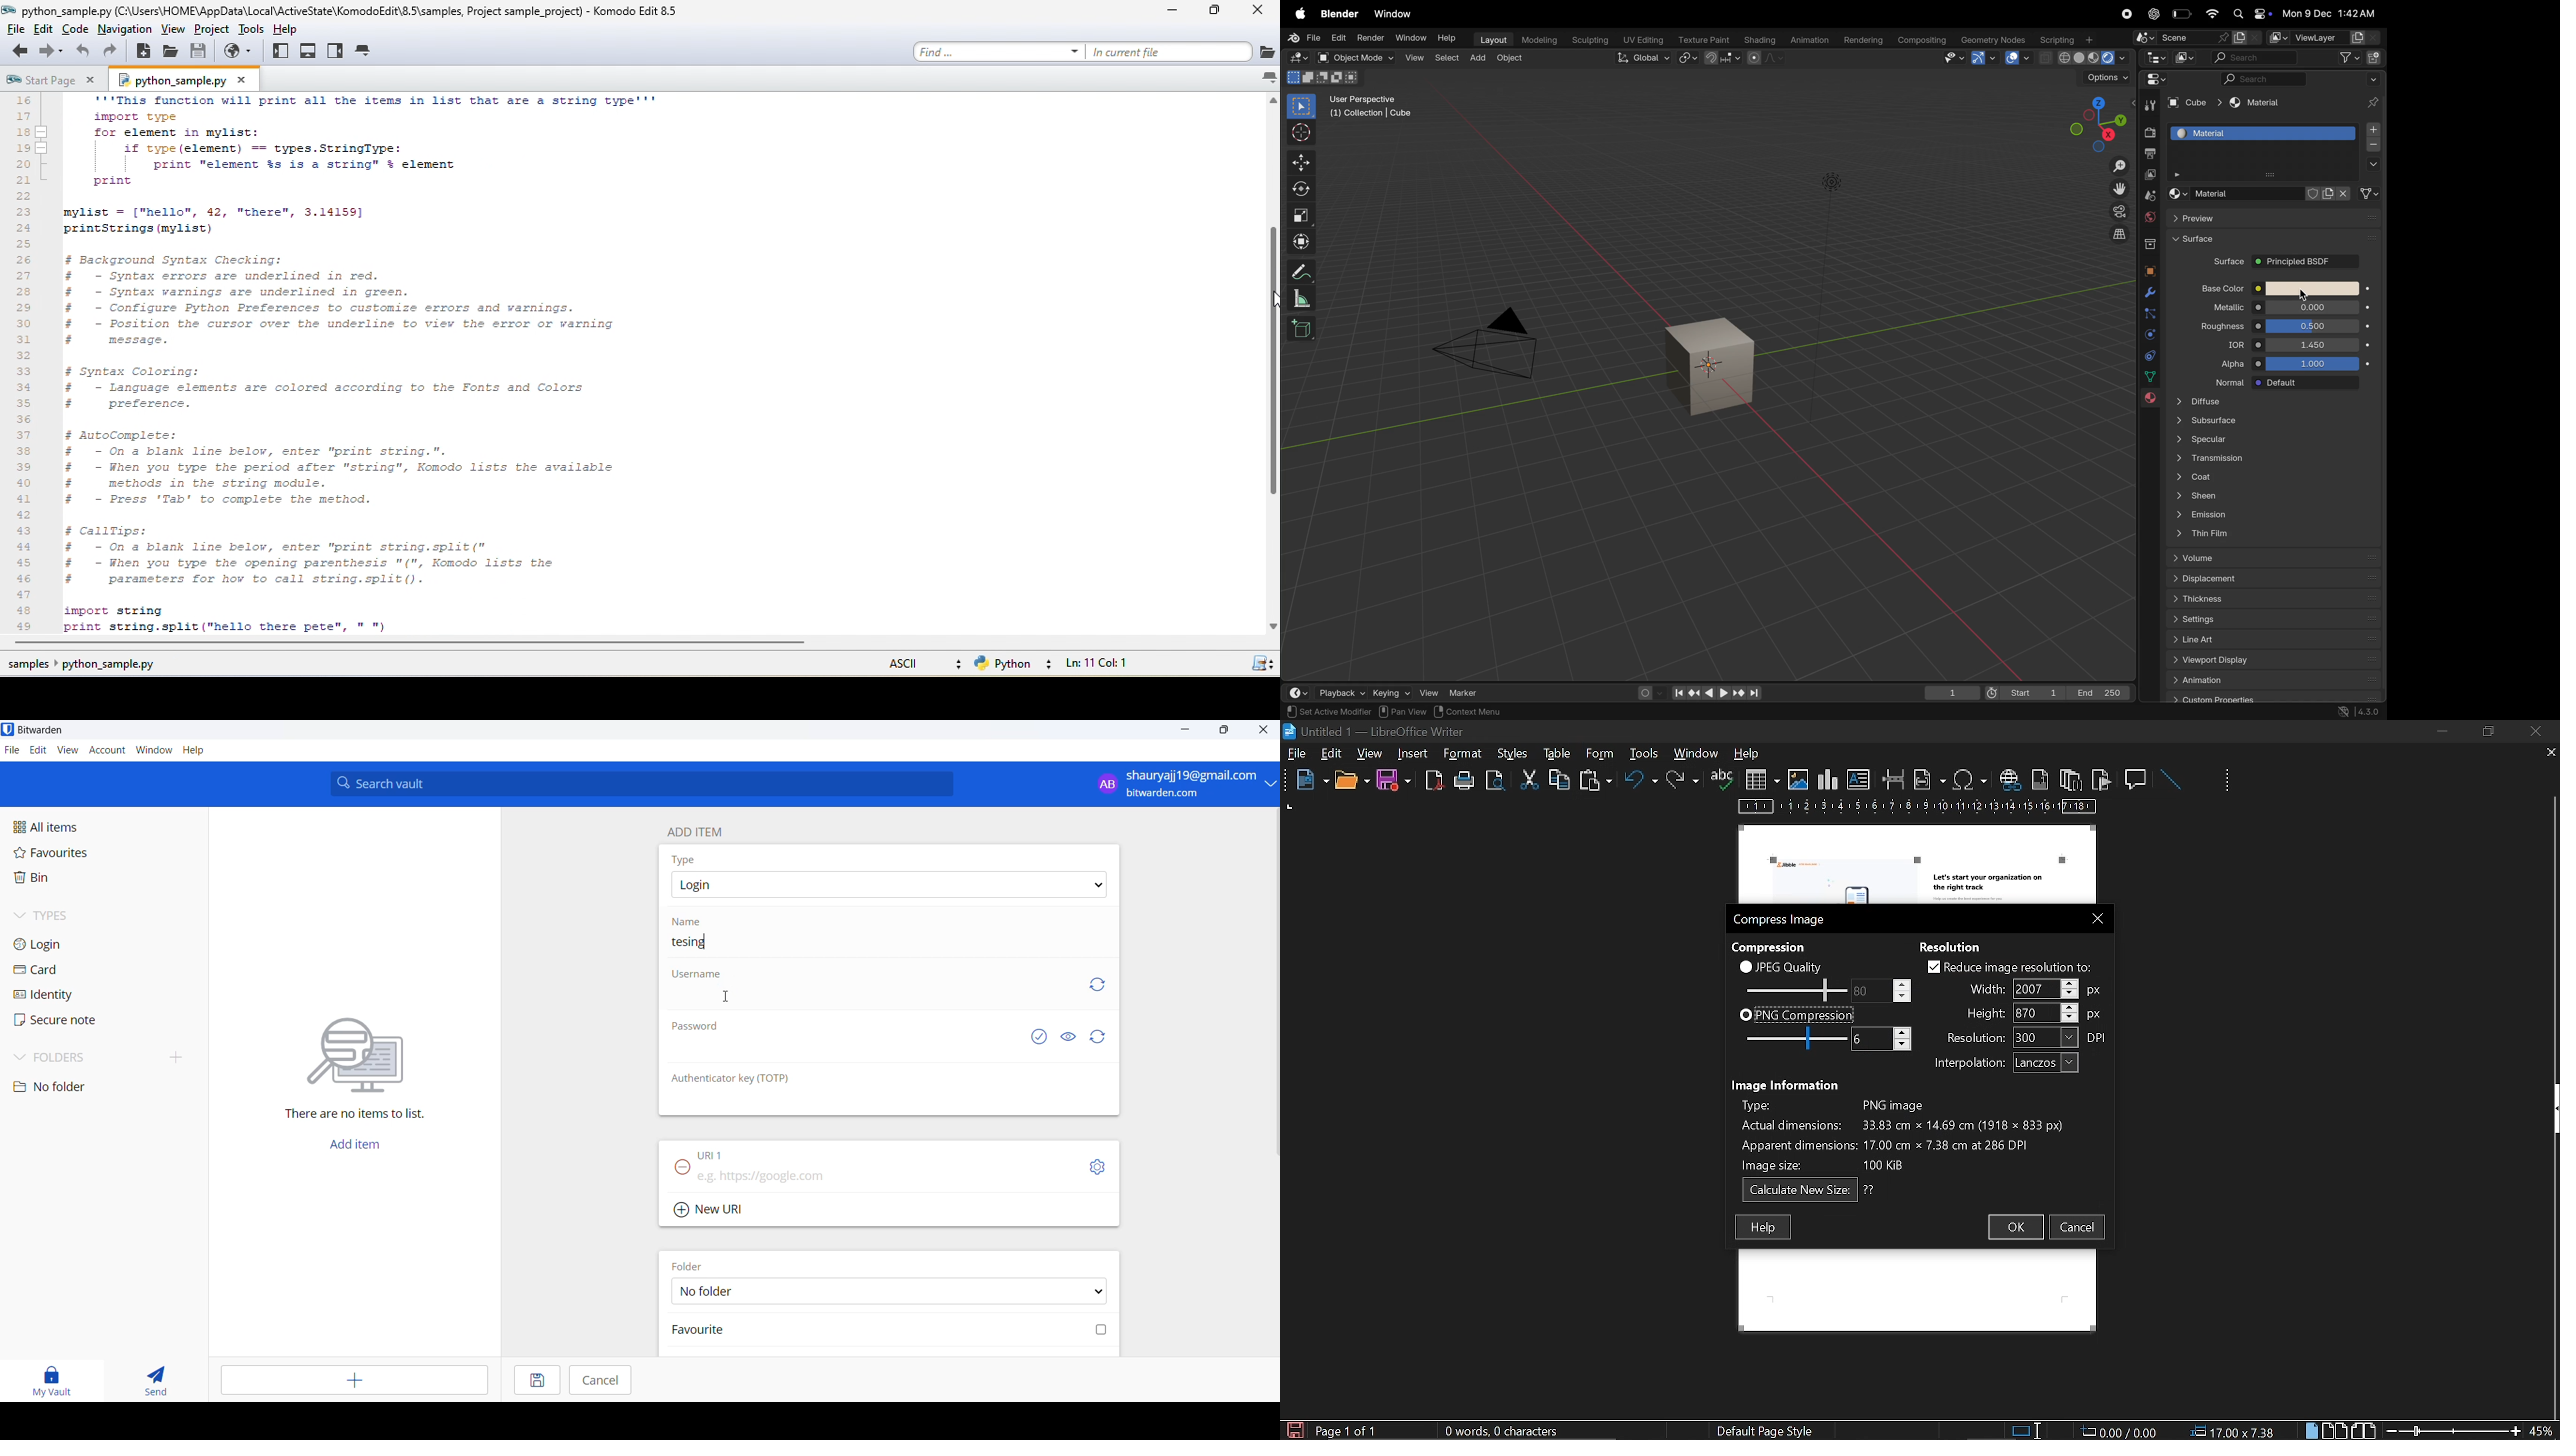 Image resolution: width=2576 pixels, height=1456 pixels. What do you see at coordinates (1782, 920) in the screenshot?
I see `compress image` at bounding box center [1782, 920].